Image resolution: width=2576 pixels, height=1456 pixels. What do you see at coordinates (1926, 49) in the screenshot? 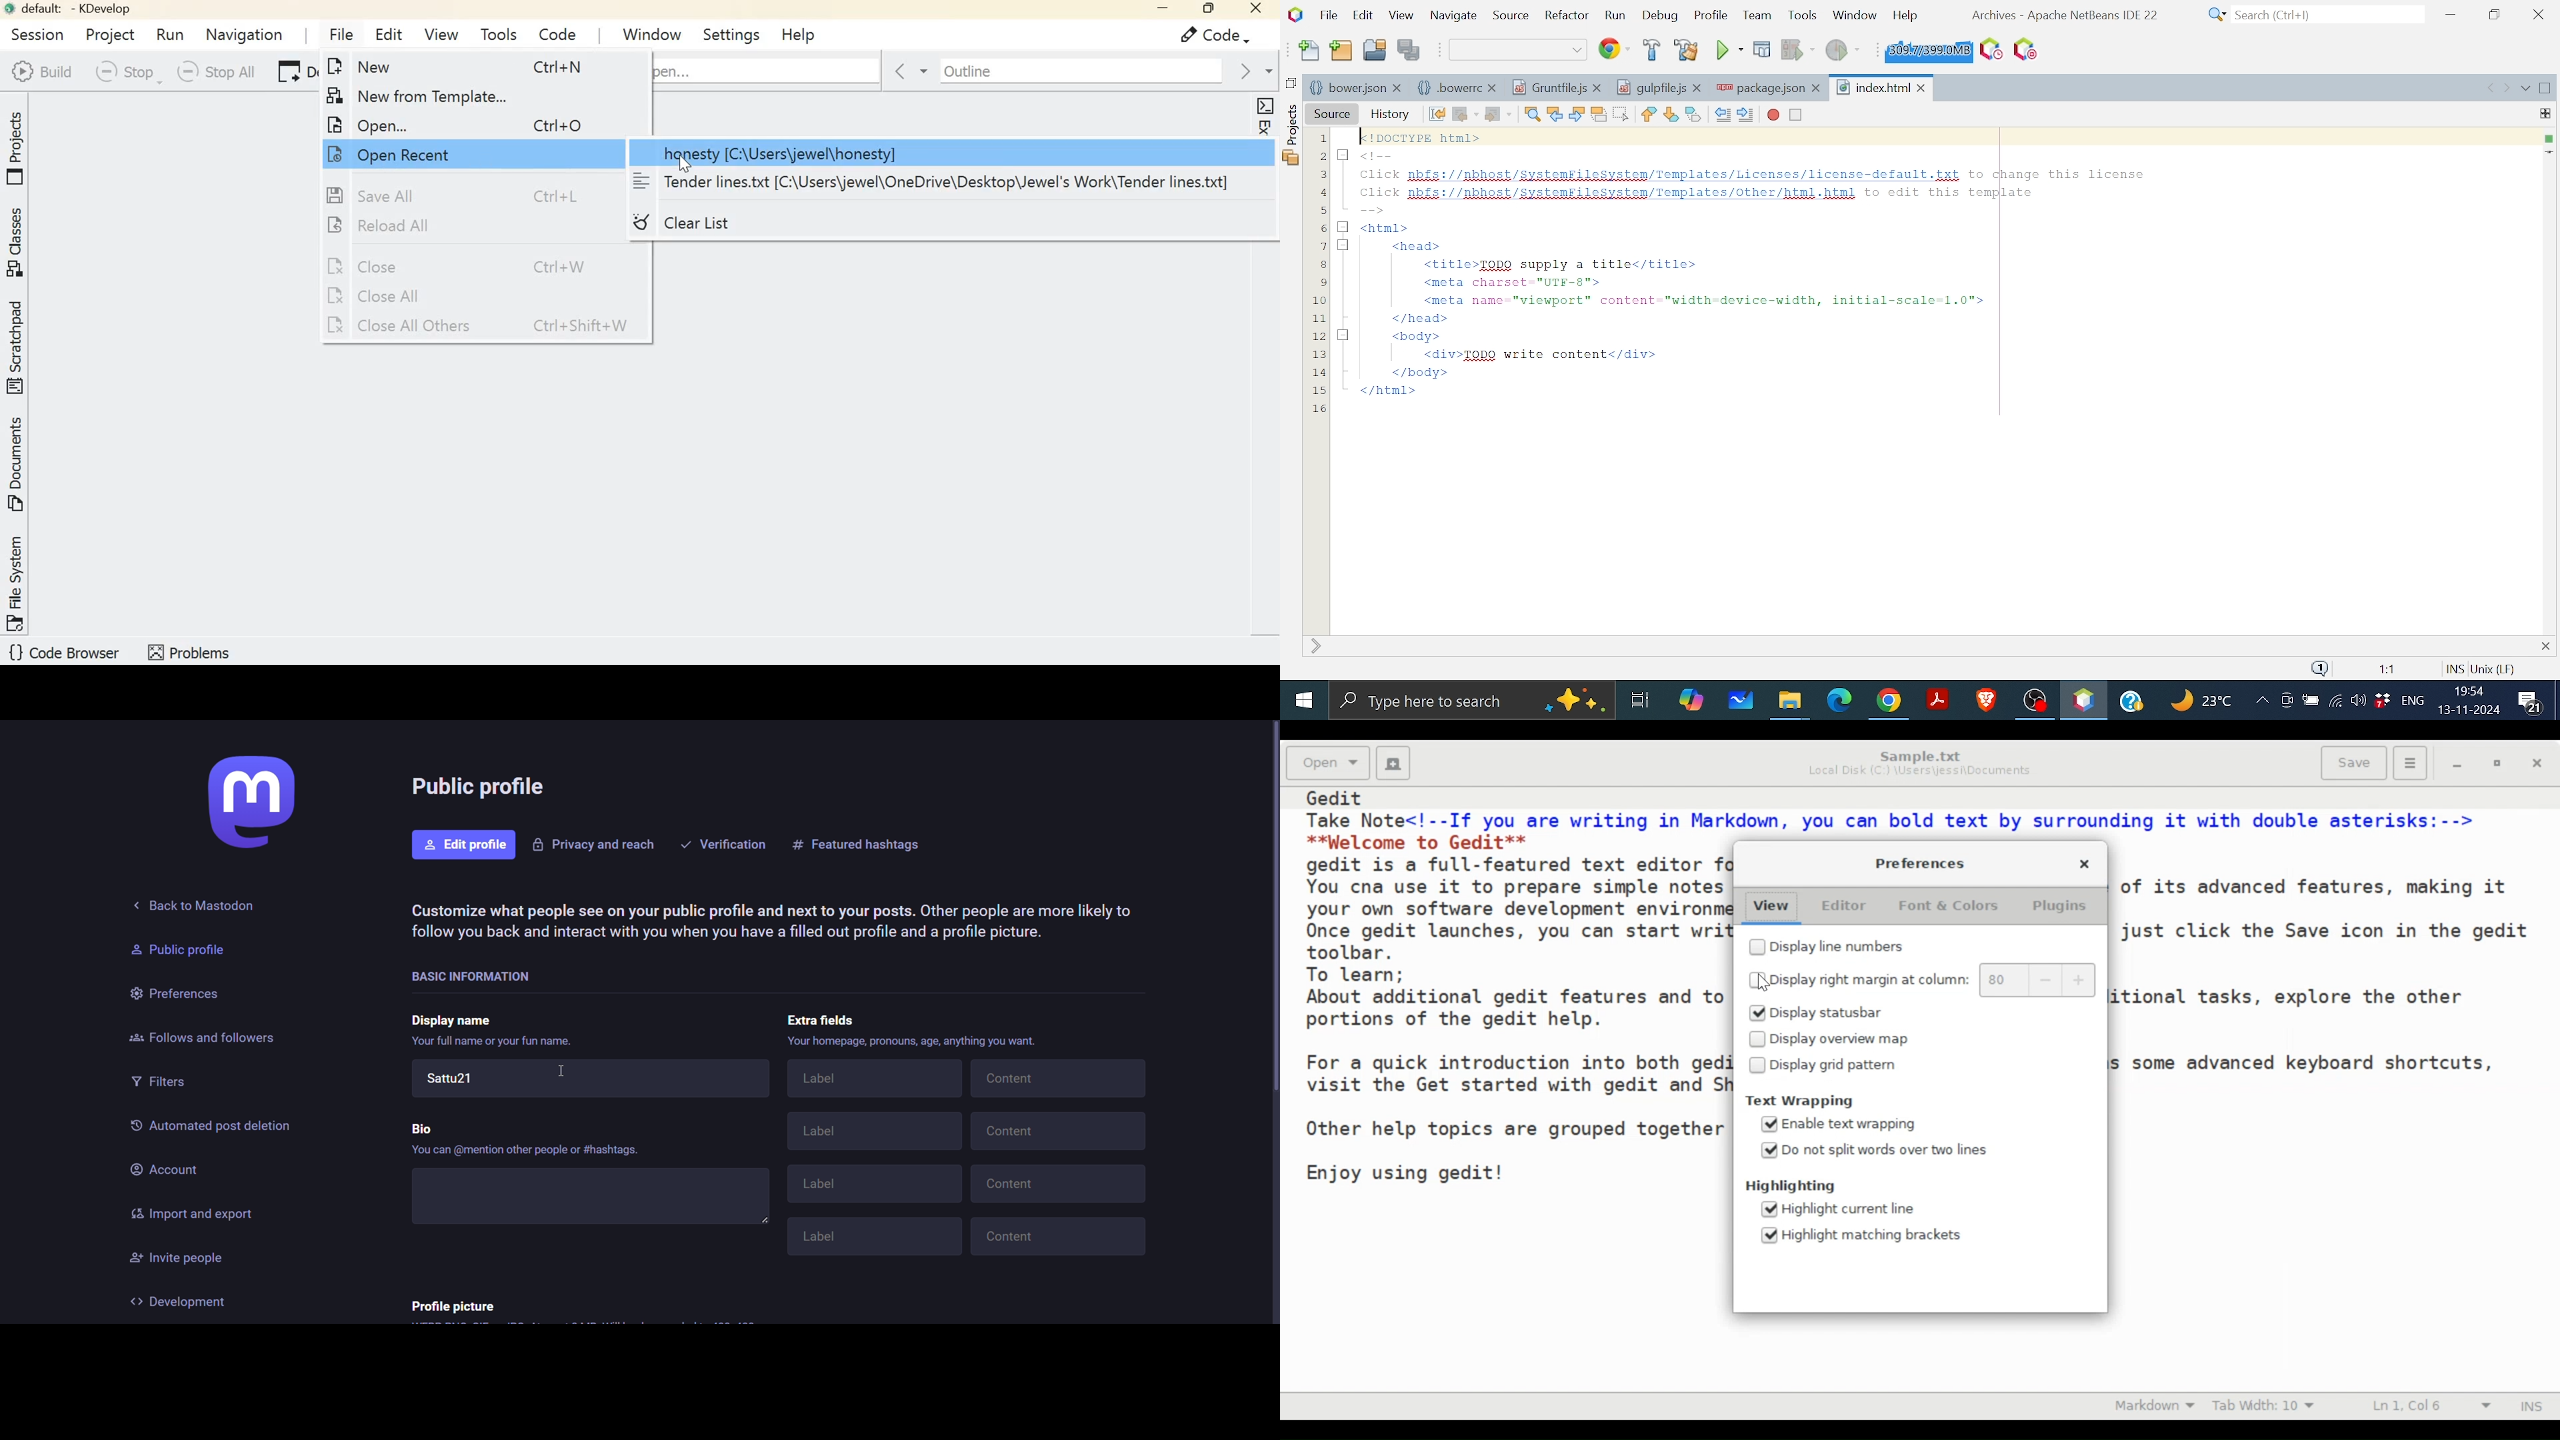
I see `Click to force garbage collection` at bounding box center [1926, 49].